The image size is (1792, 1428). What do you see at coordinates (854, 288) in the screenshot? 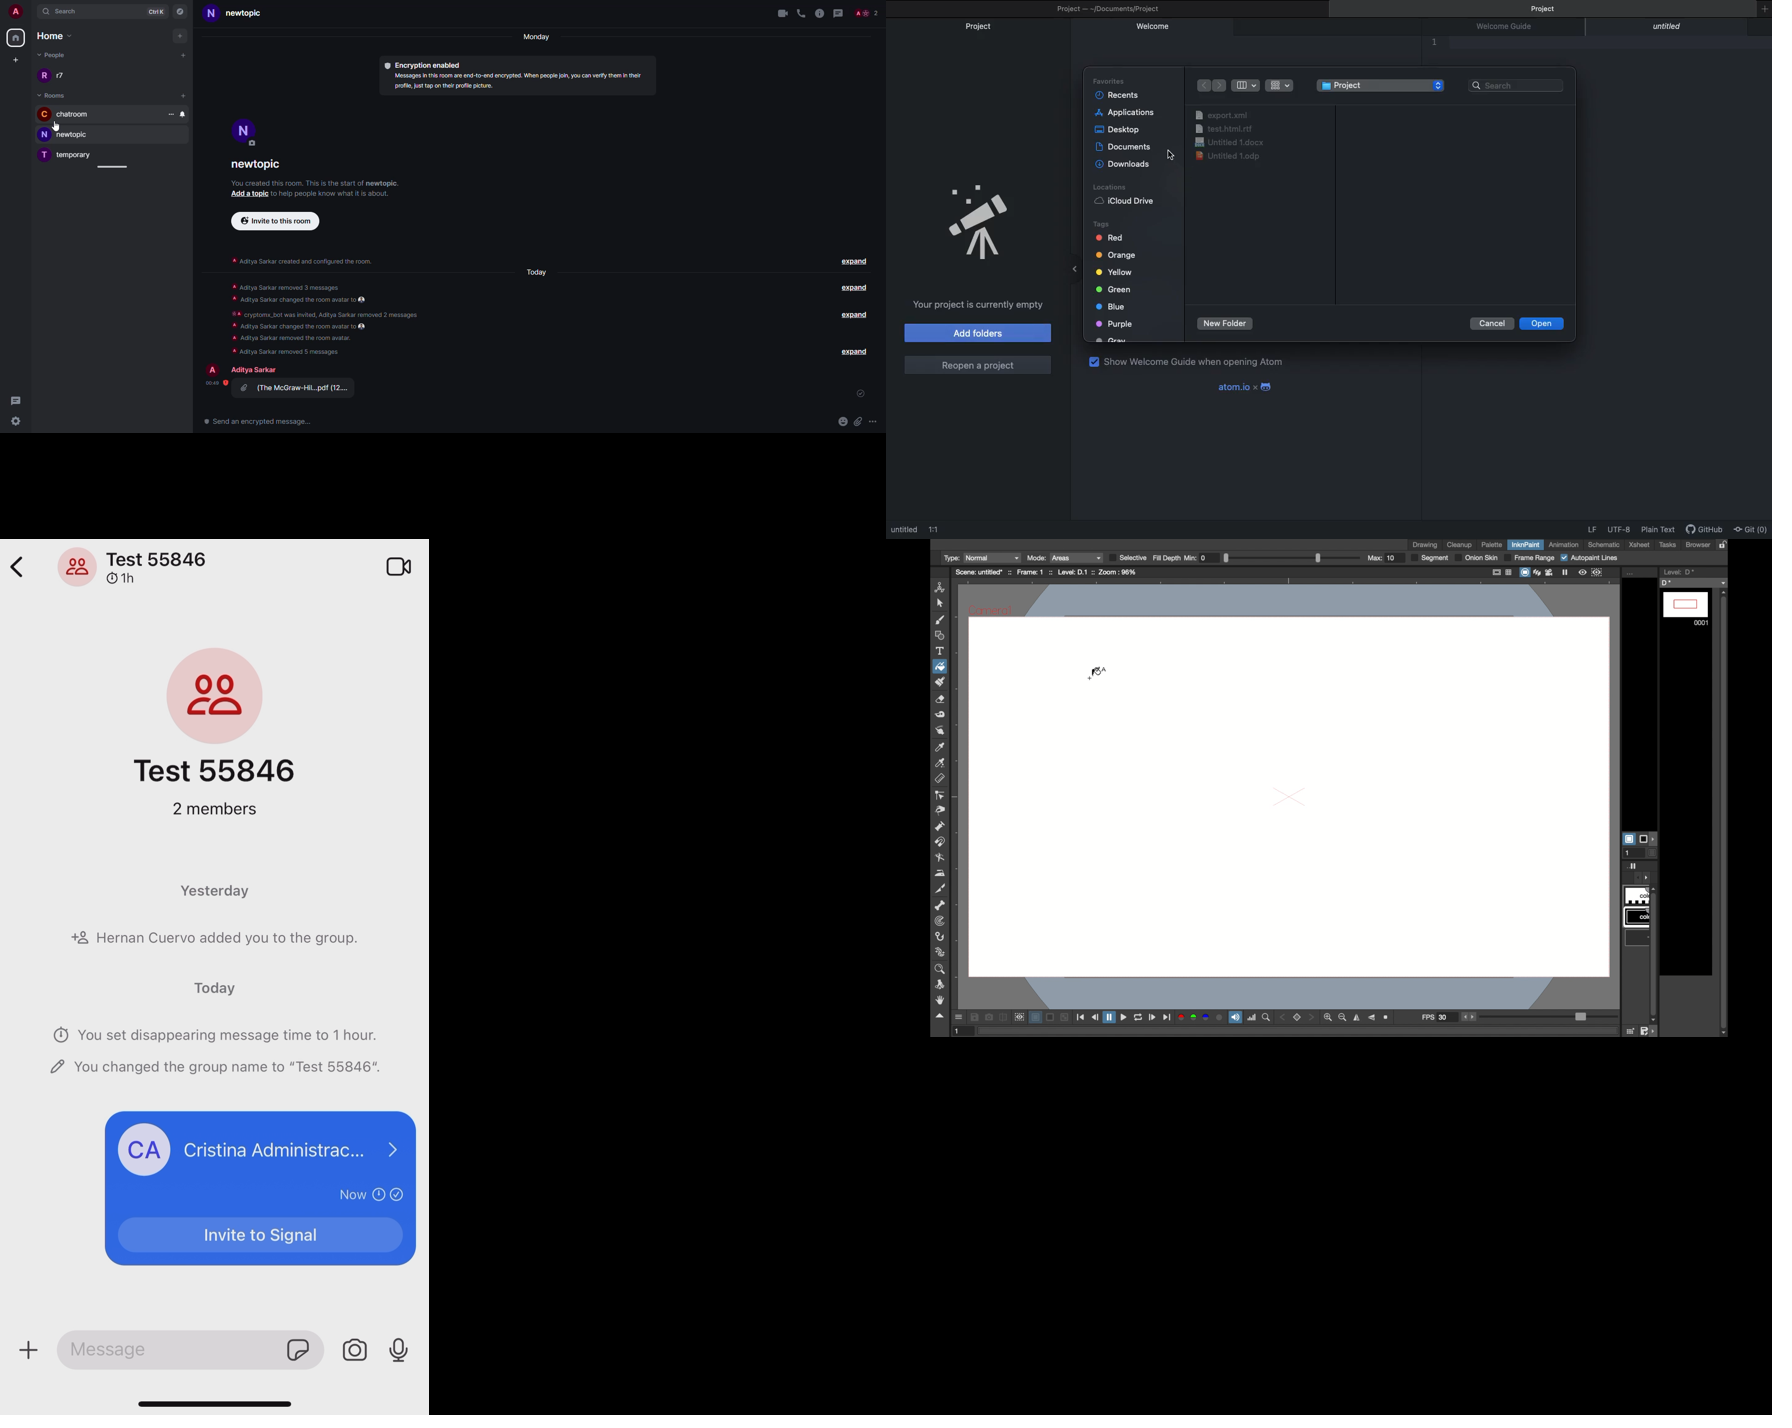
I see `expand` at bounding box center [854, 288].